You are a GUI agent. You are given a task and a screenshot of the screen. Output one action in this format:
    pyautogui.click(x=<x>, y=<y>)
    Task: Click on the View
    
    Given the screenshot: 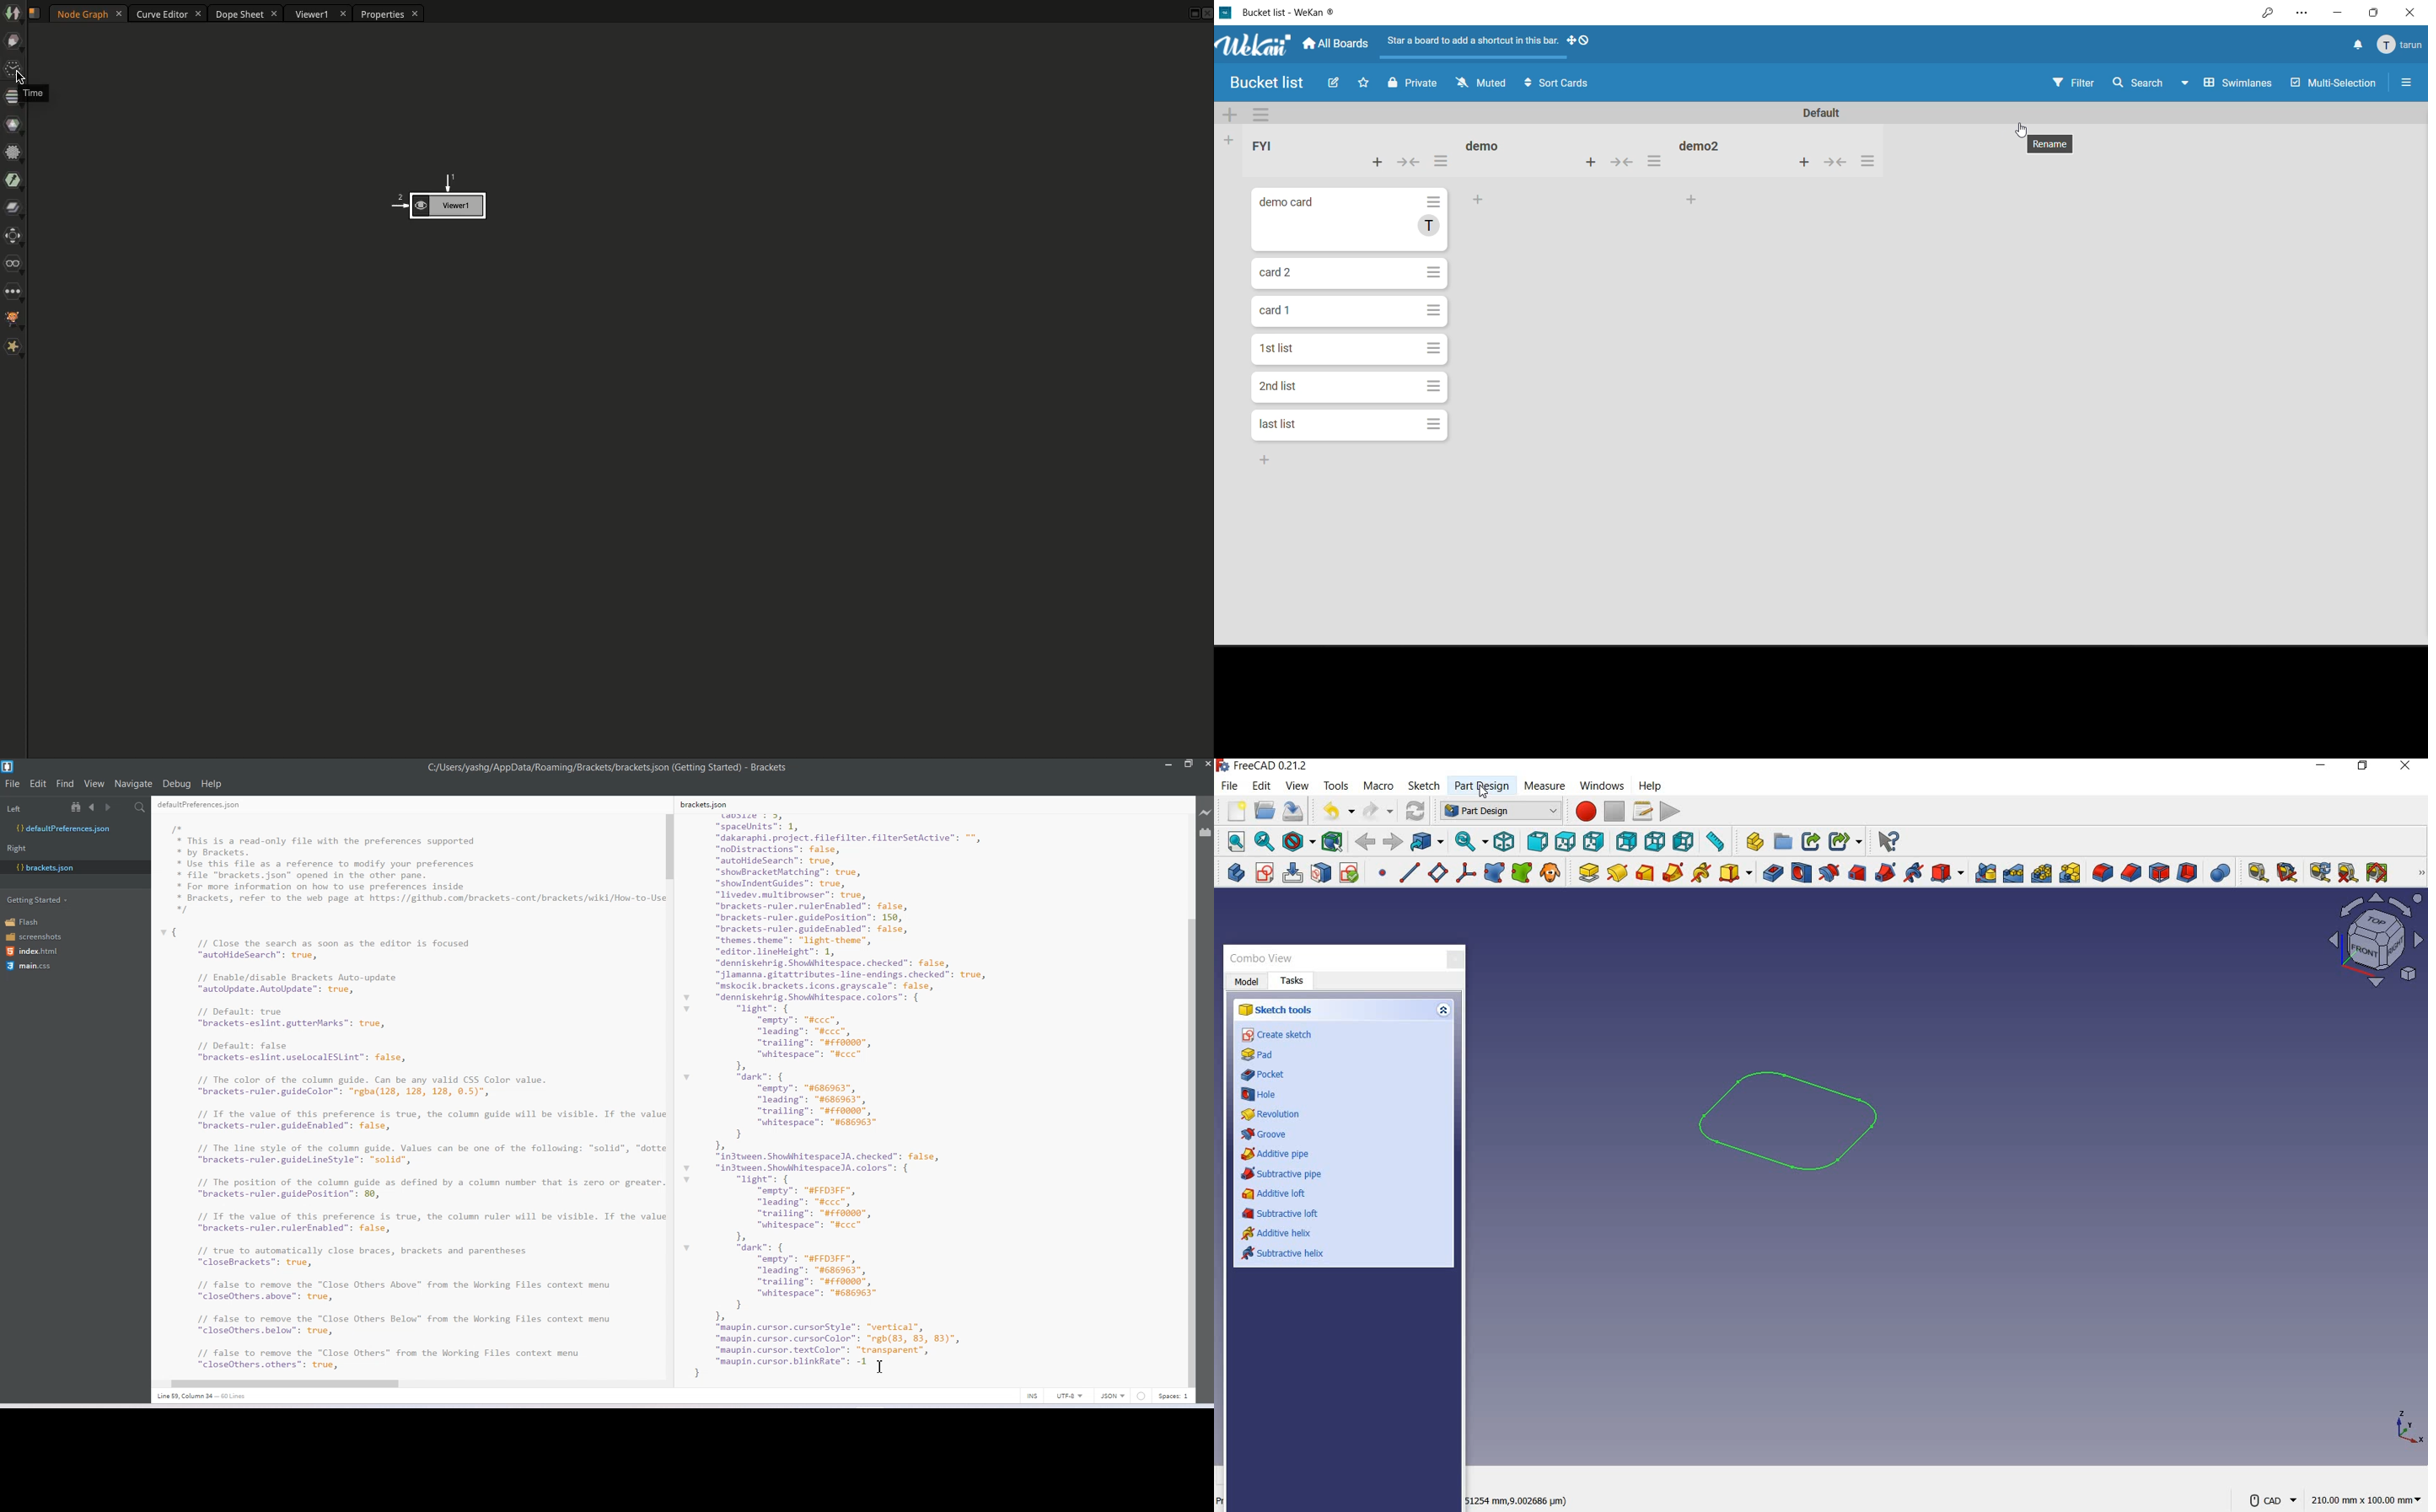 What is the action you would take?
    pyautogui.click(x=95, y=783)
    